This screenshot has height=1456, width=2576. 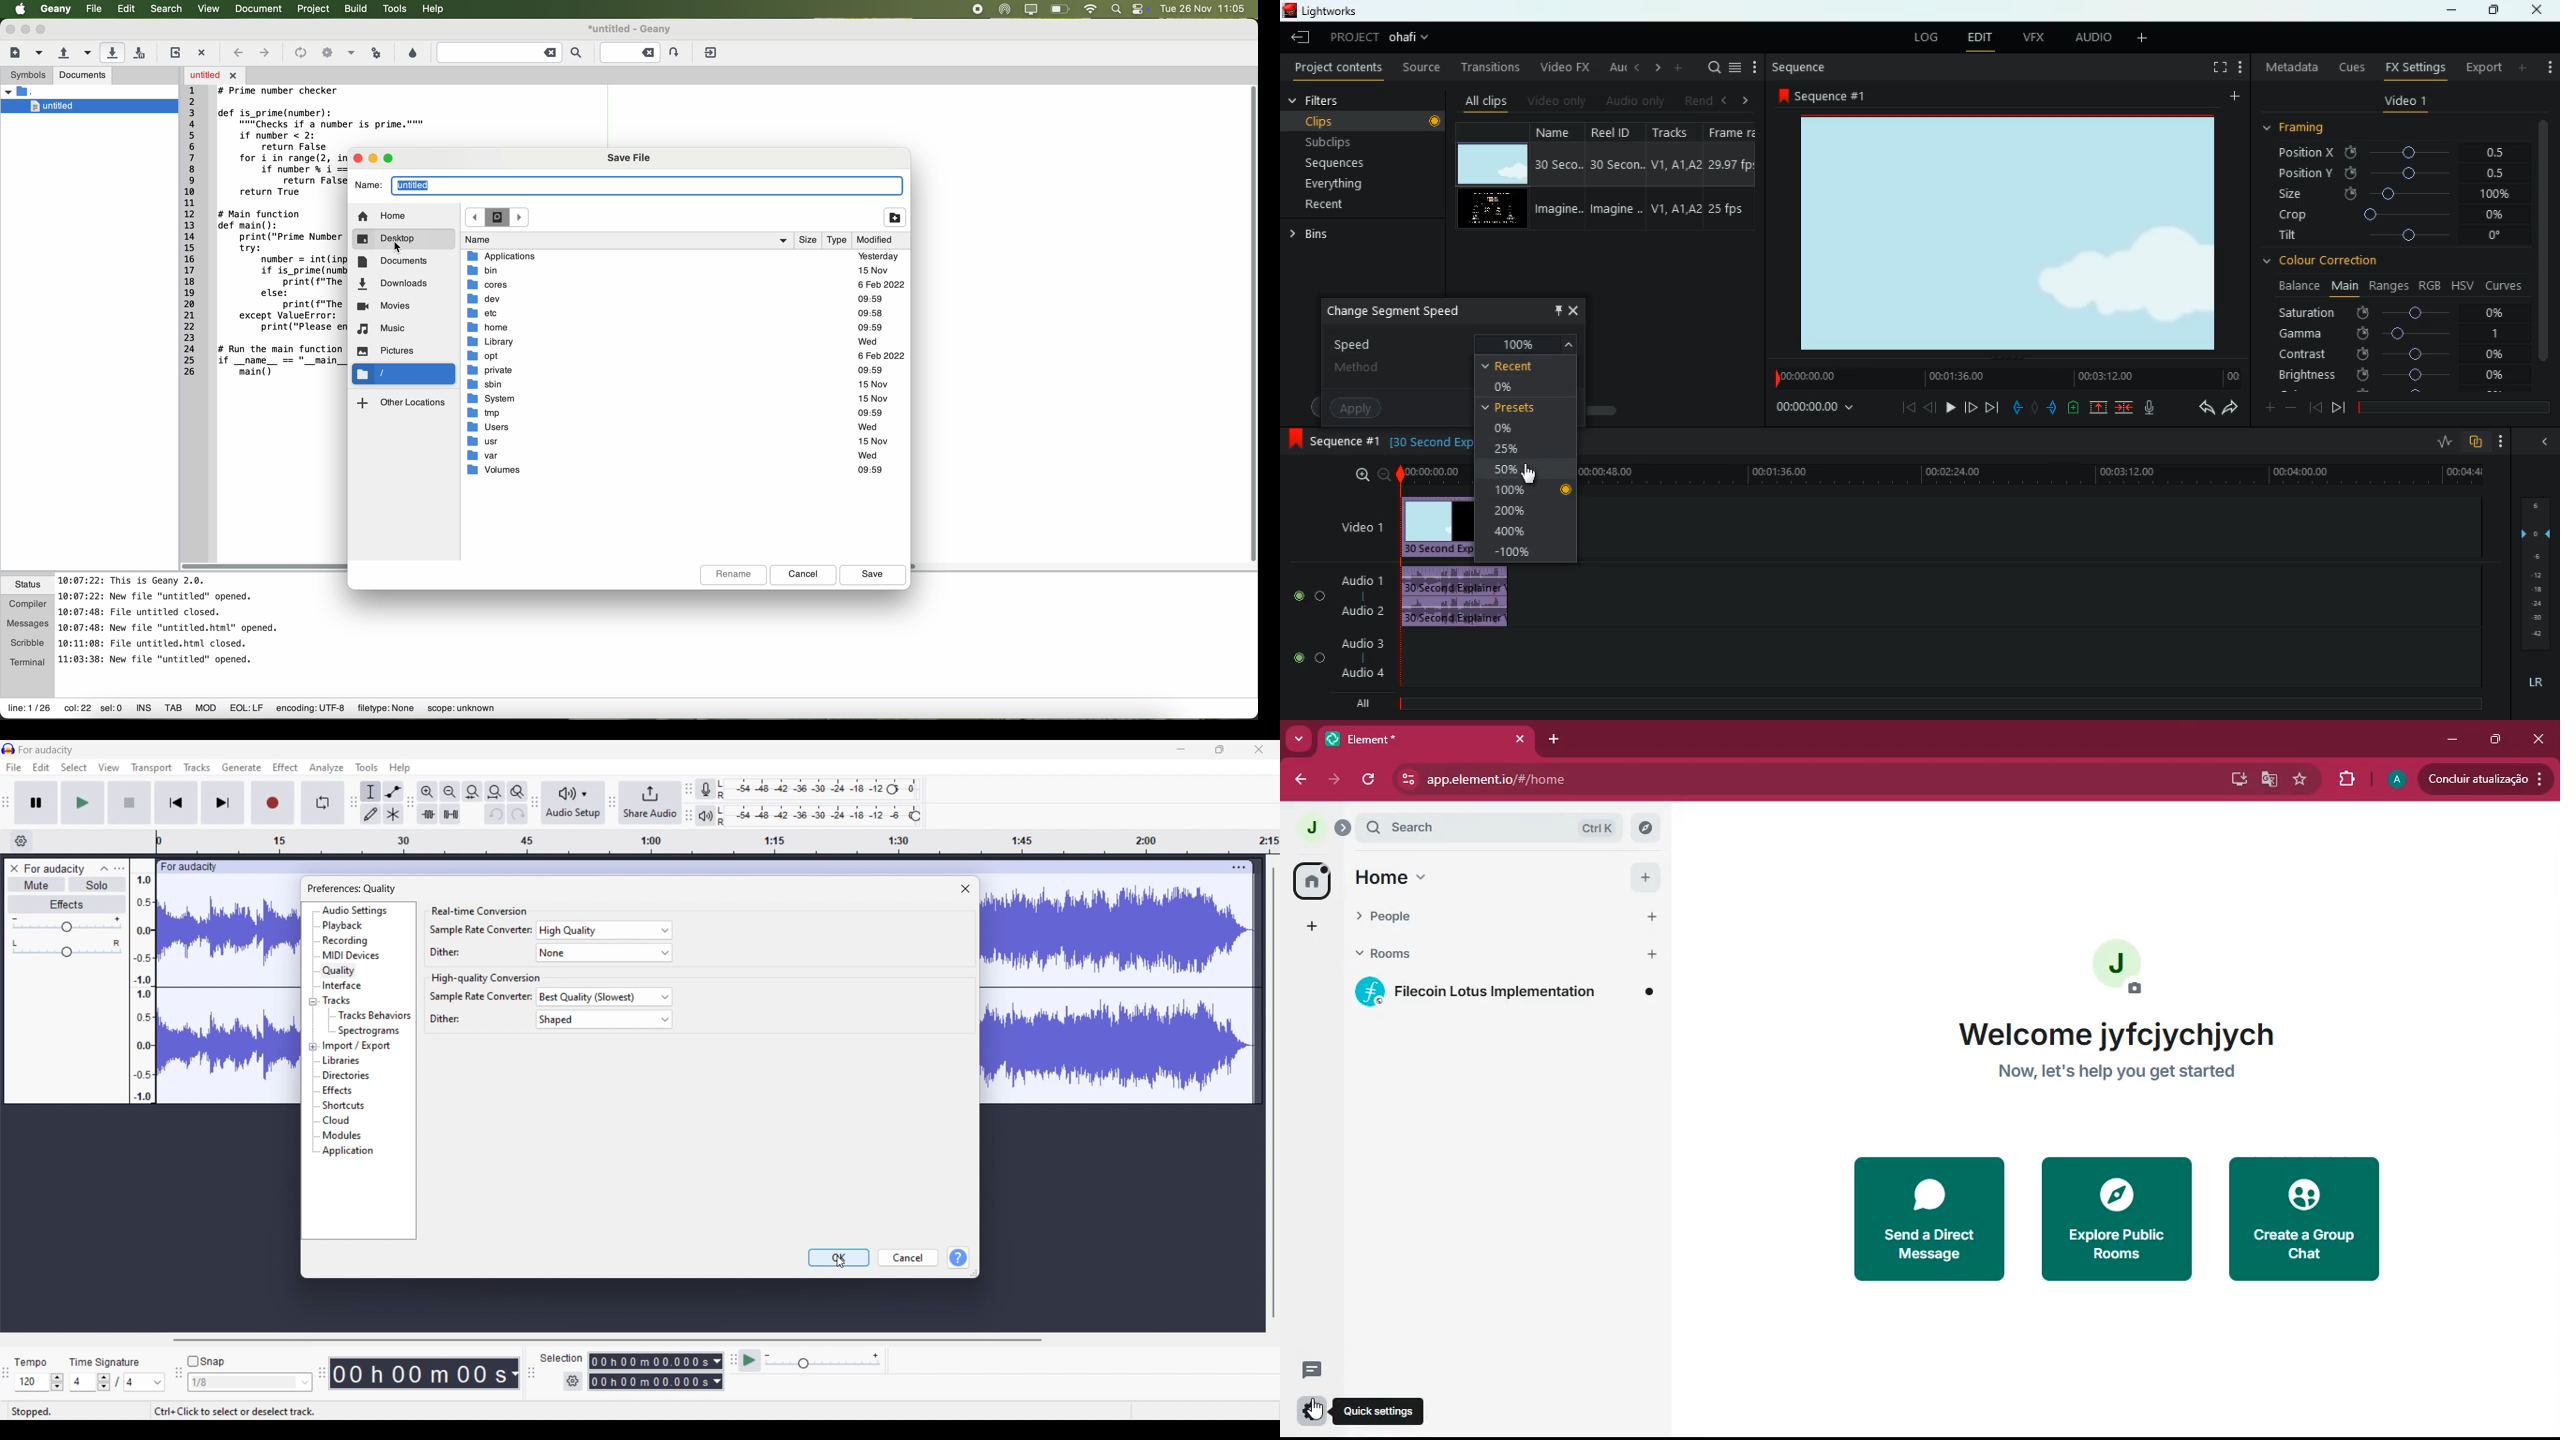 I want to click on Effect menu, so click(x=285, y=767).